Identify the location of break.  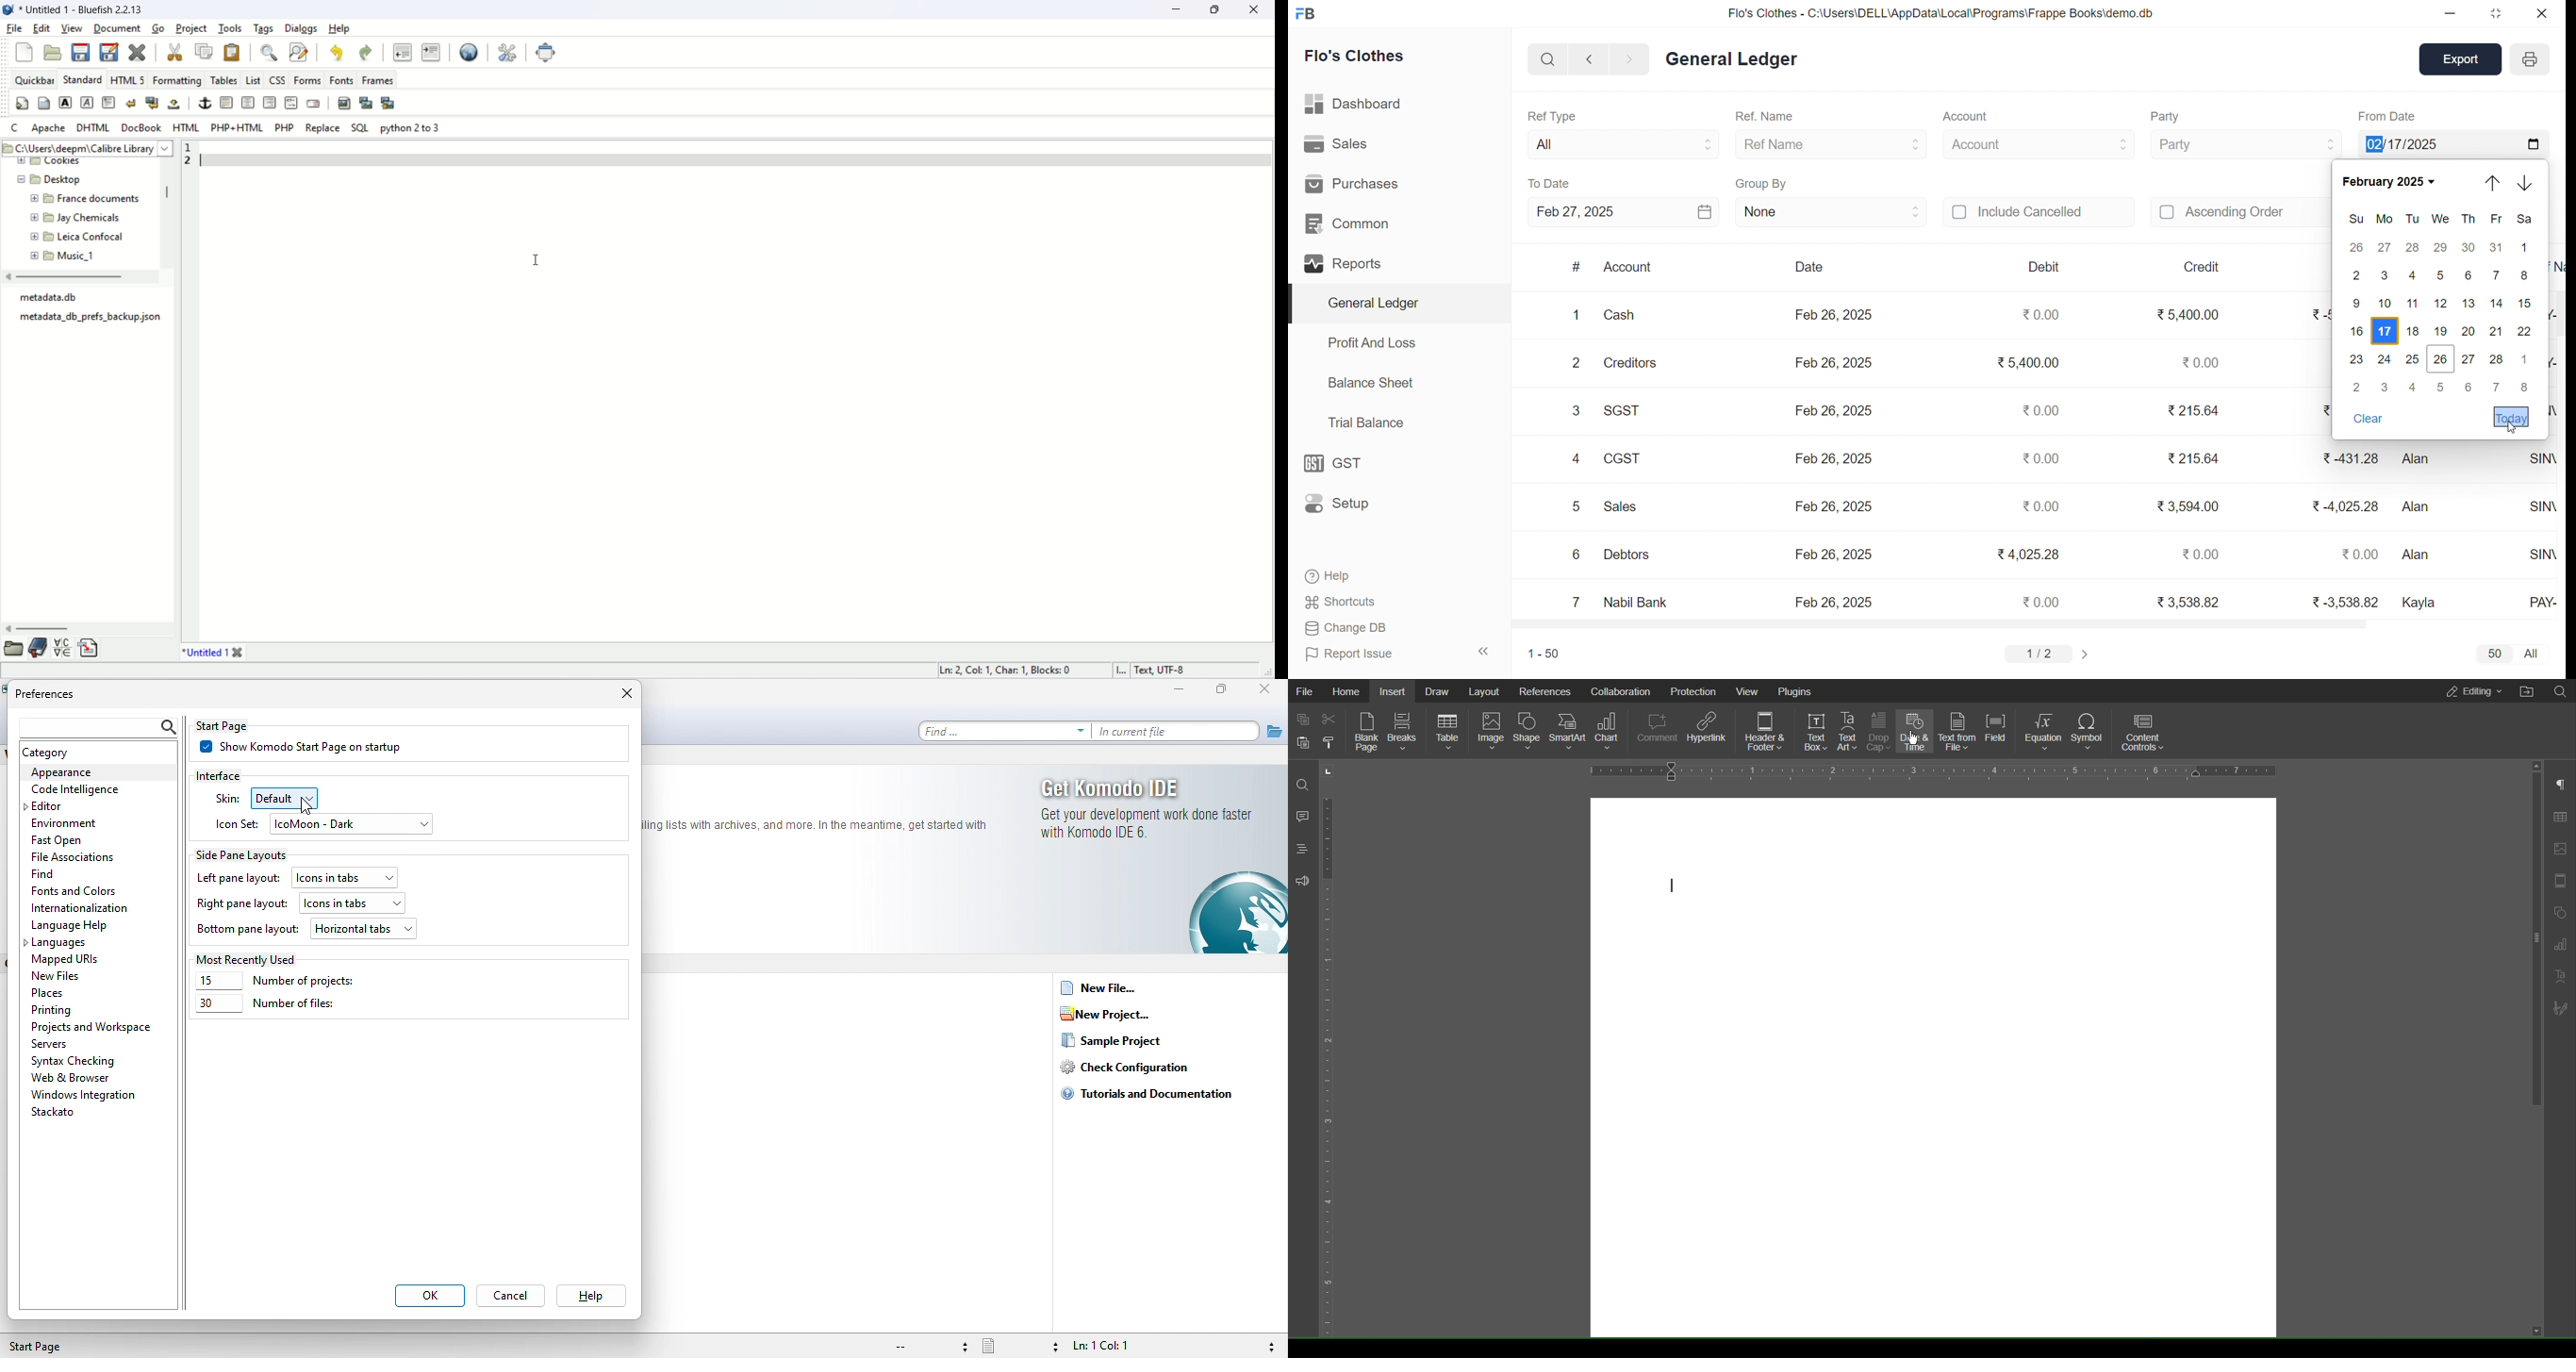
(130, 103).